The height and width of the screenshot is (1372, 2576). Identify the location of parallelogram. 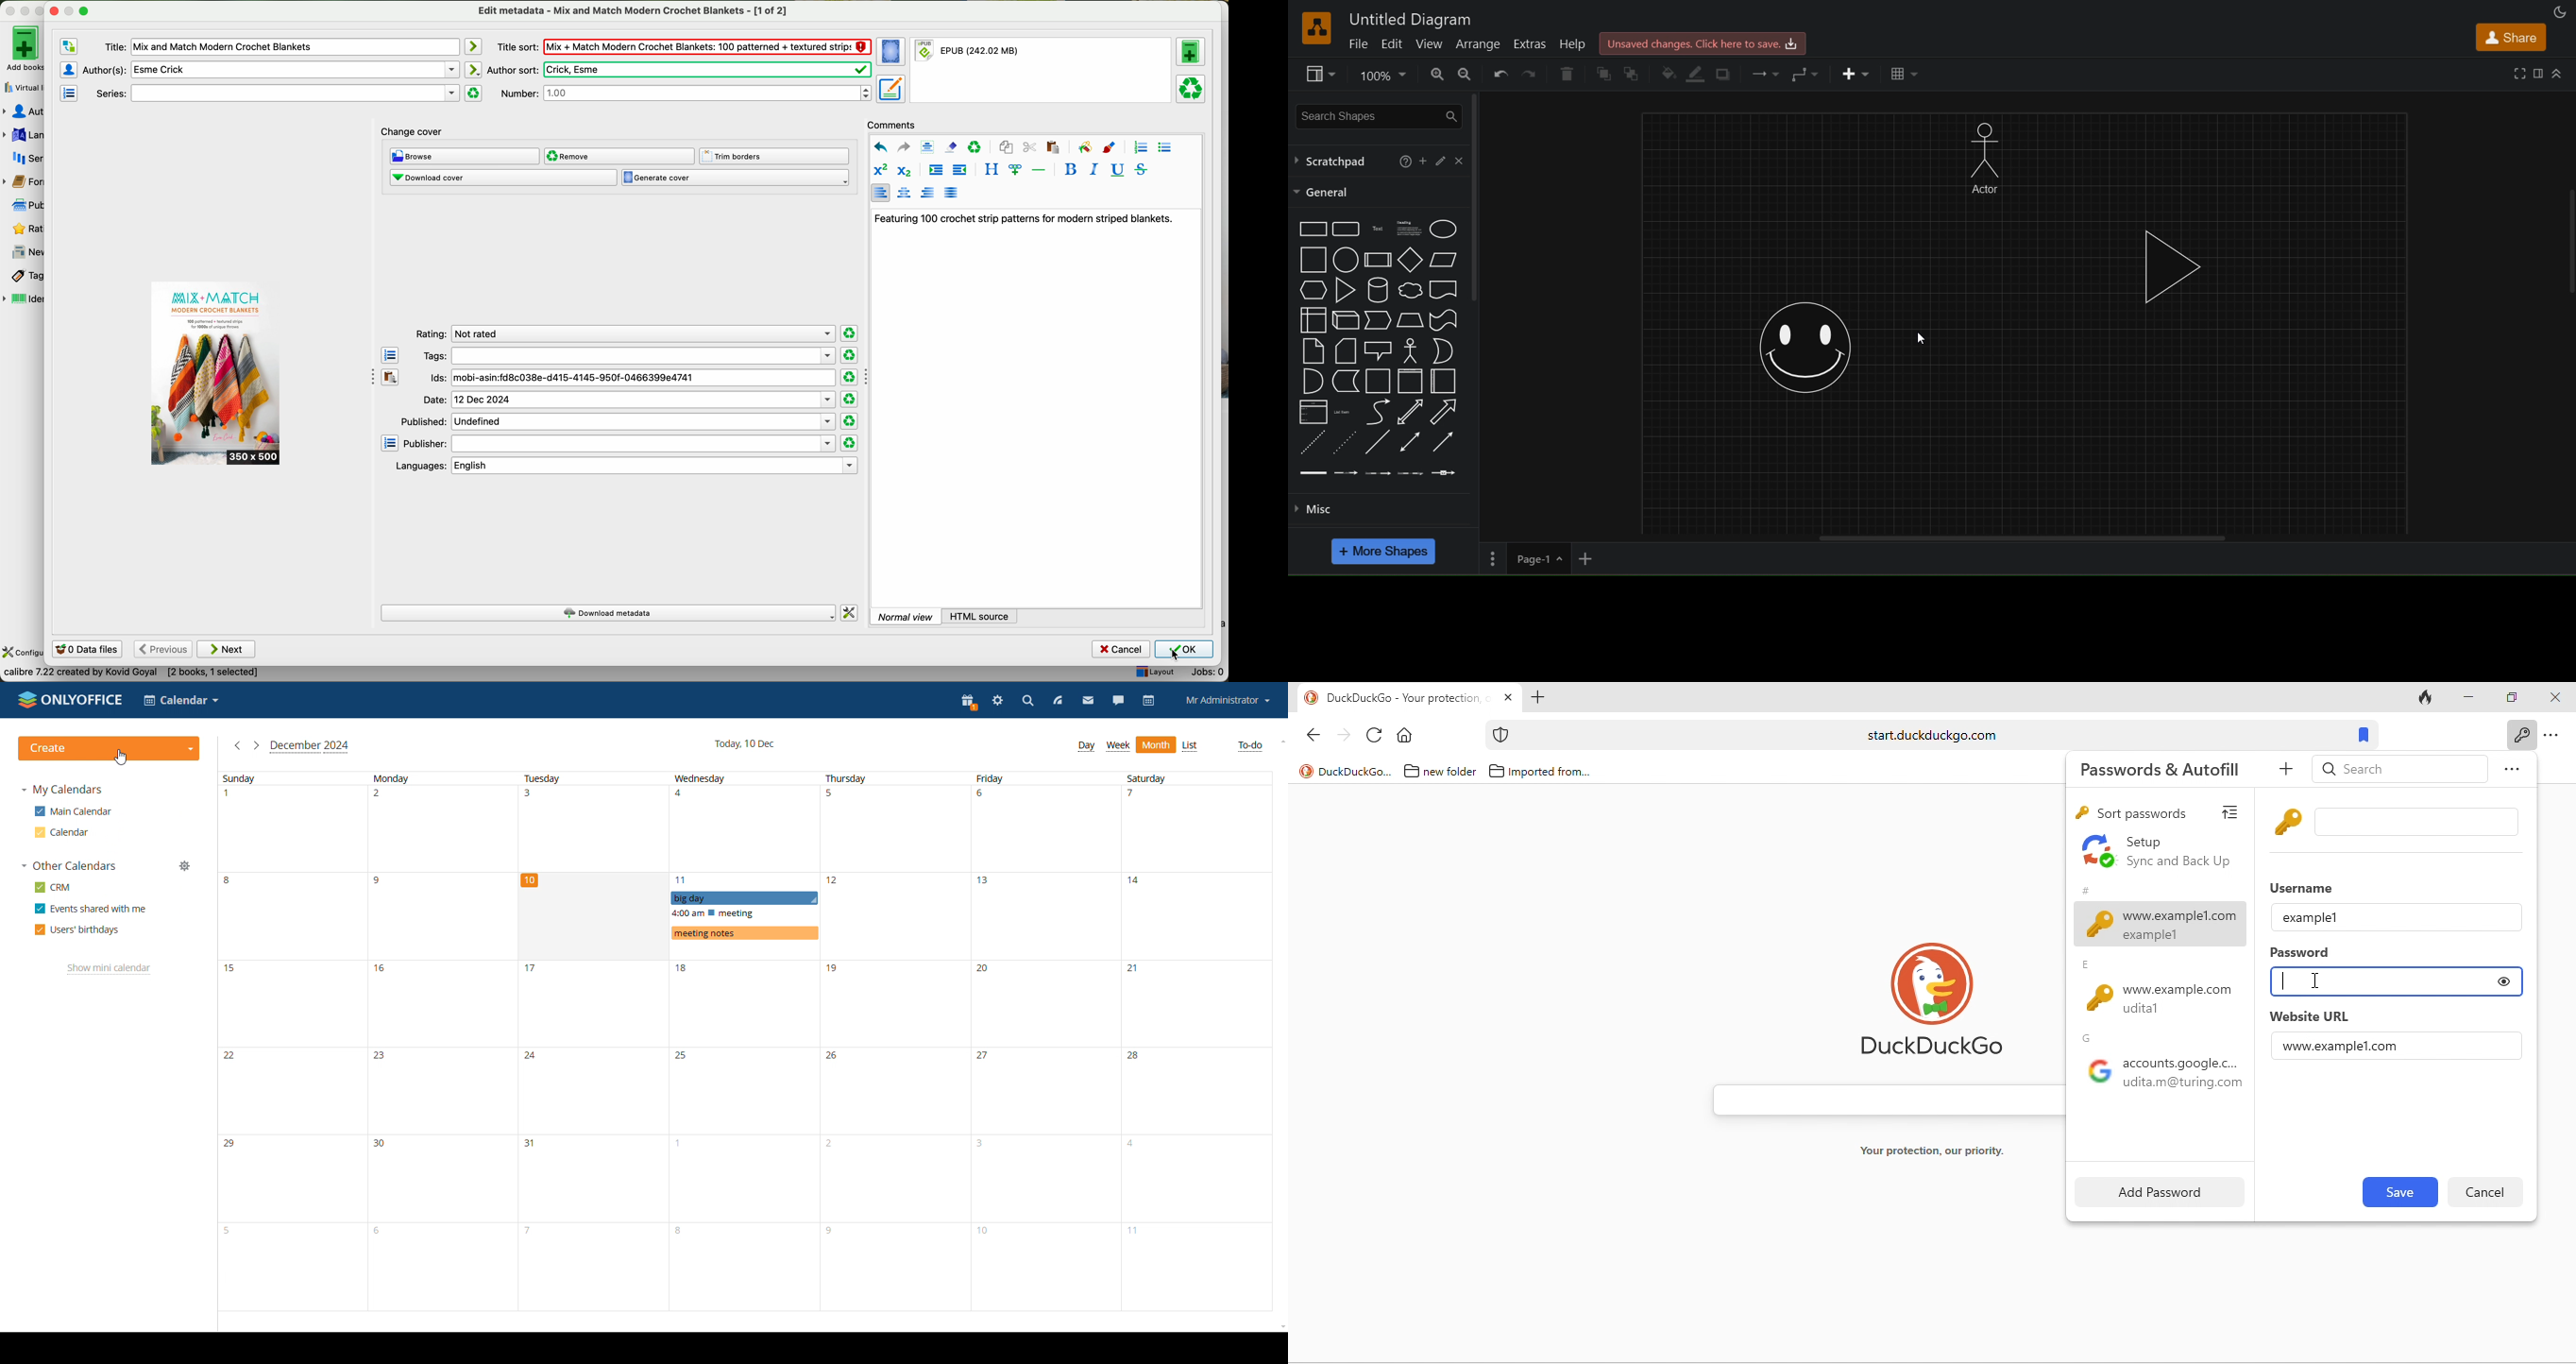
(1446, 261).